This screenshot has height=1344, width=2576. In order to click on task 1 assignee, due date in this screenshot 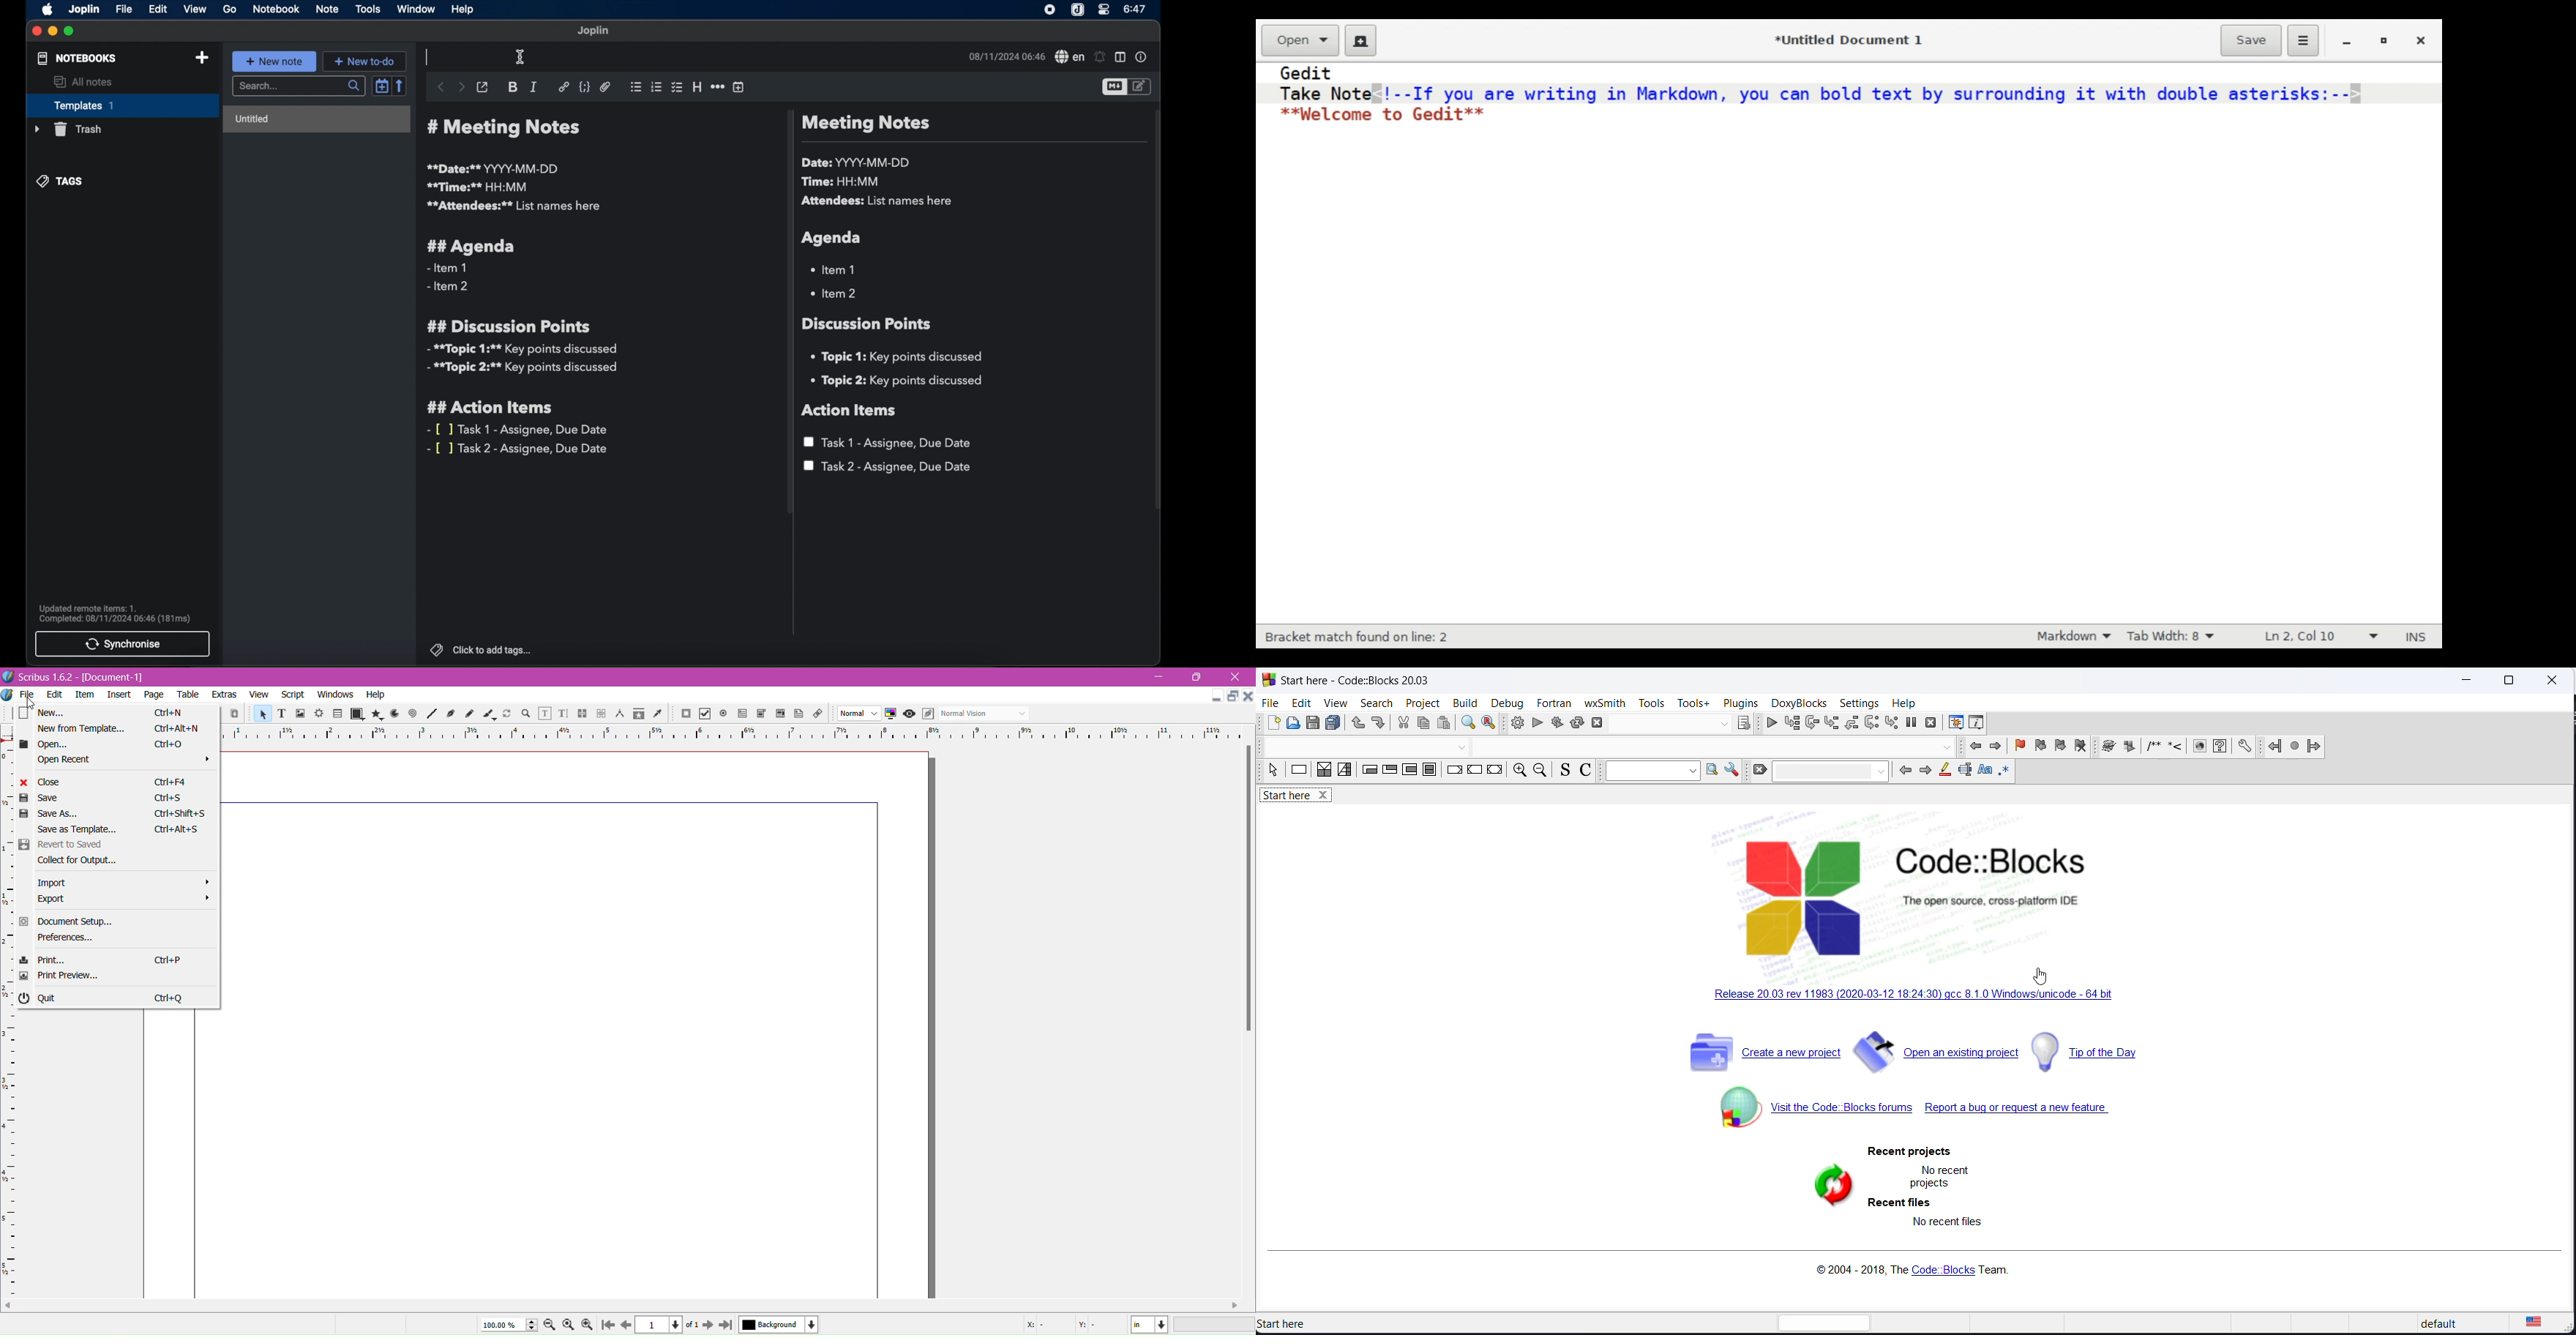, I will do `click(890, 443)`.